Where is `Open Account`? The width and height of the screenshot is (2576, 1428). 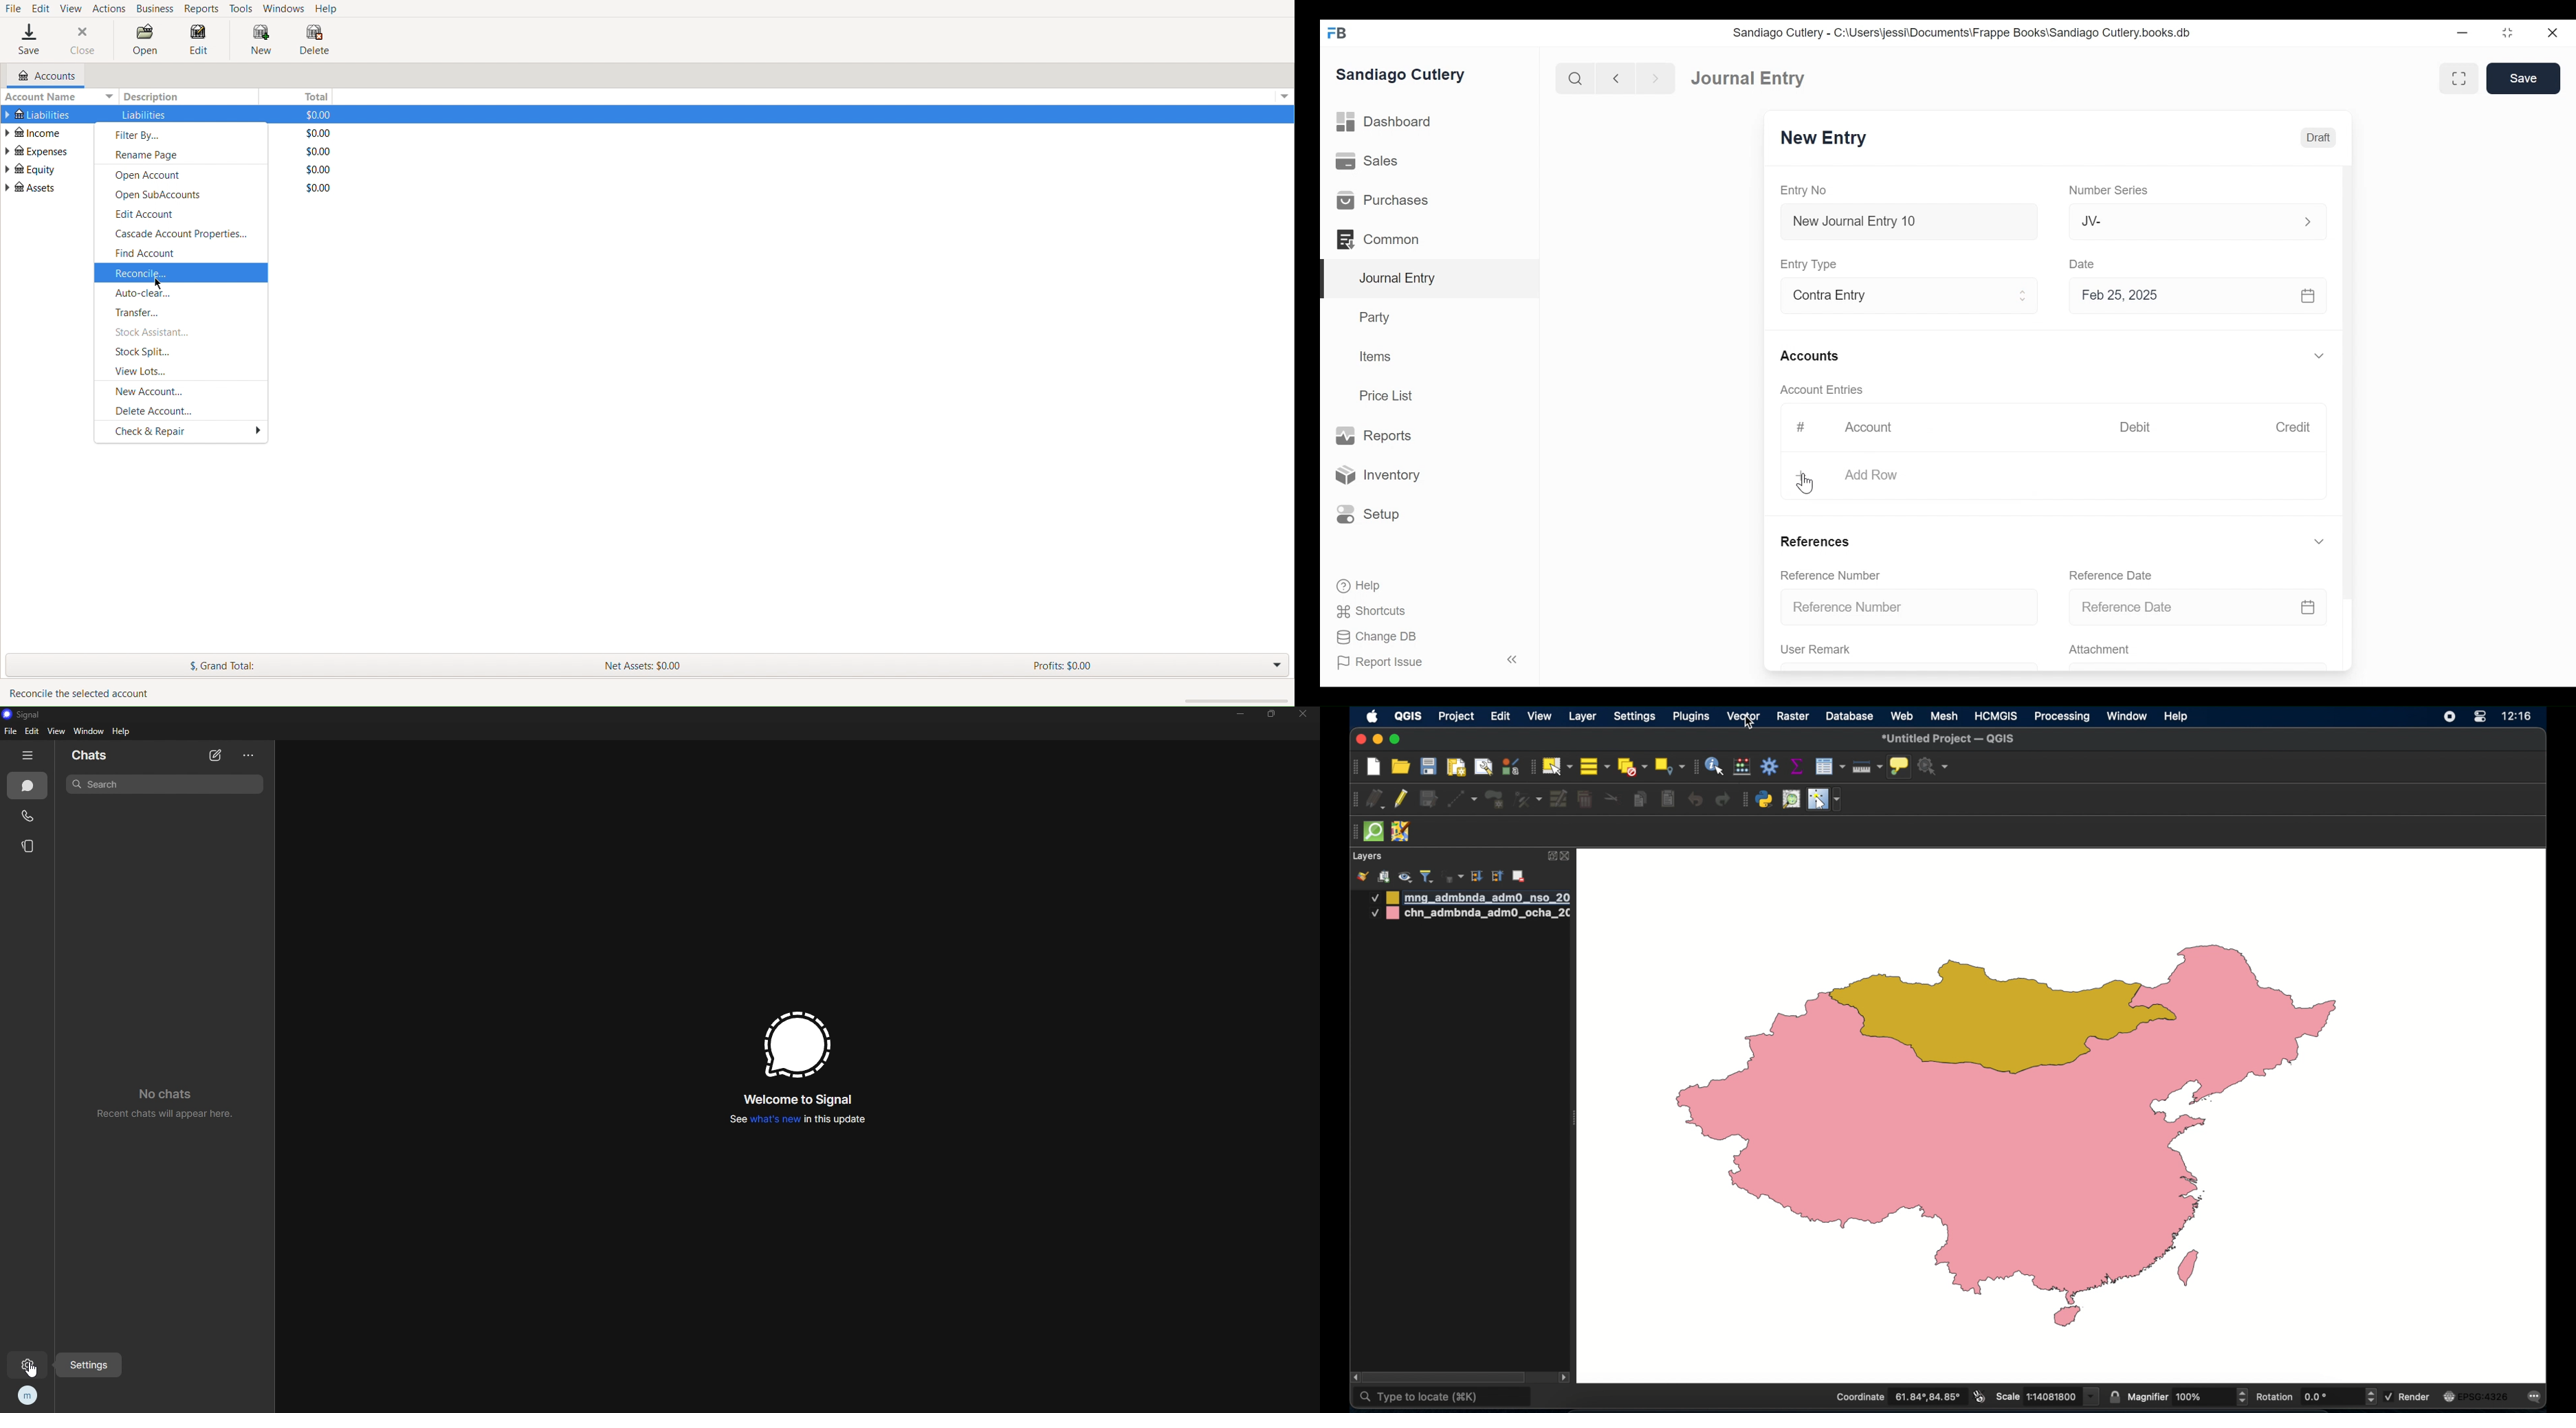 Open Account is located at coordinates (180, 176).